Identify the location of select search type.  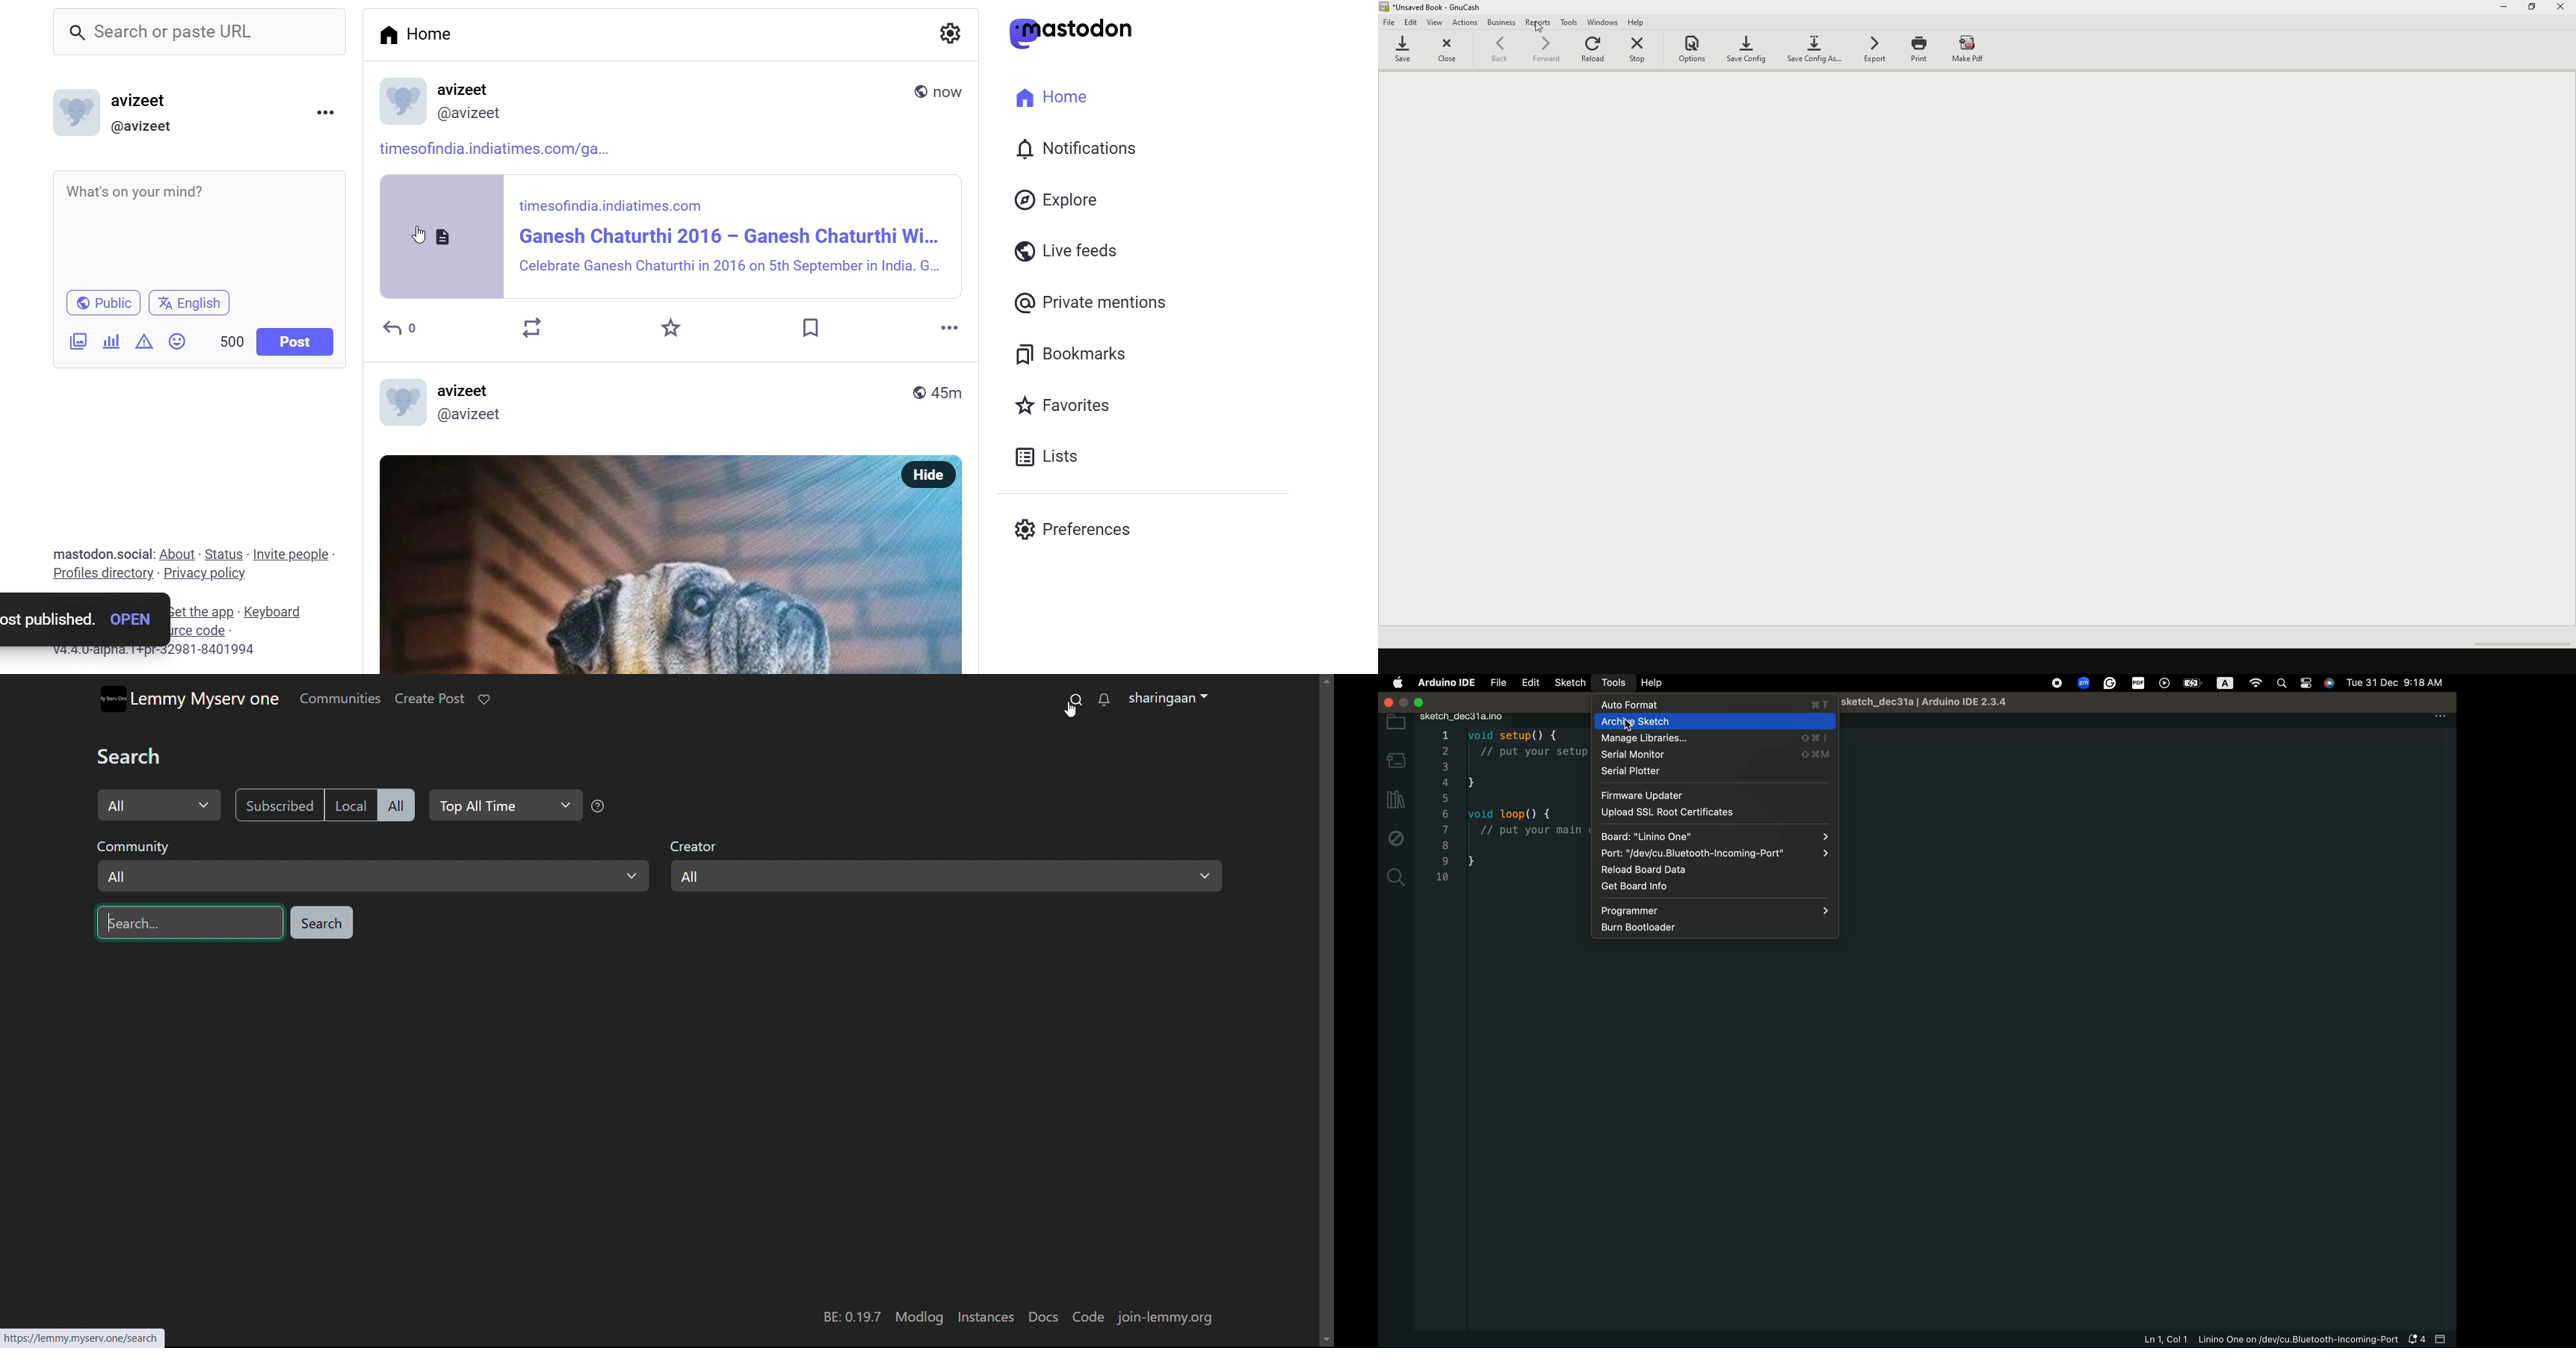
(160, 805).